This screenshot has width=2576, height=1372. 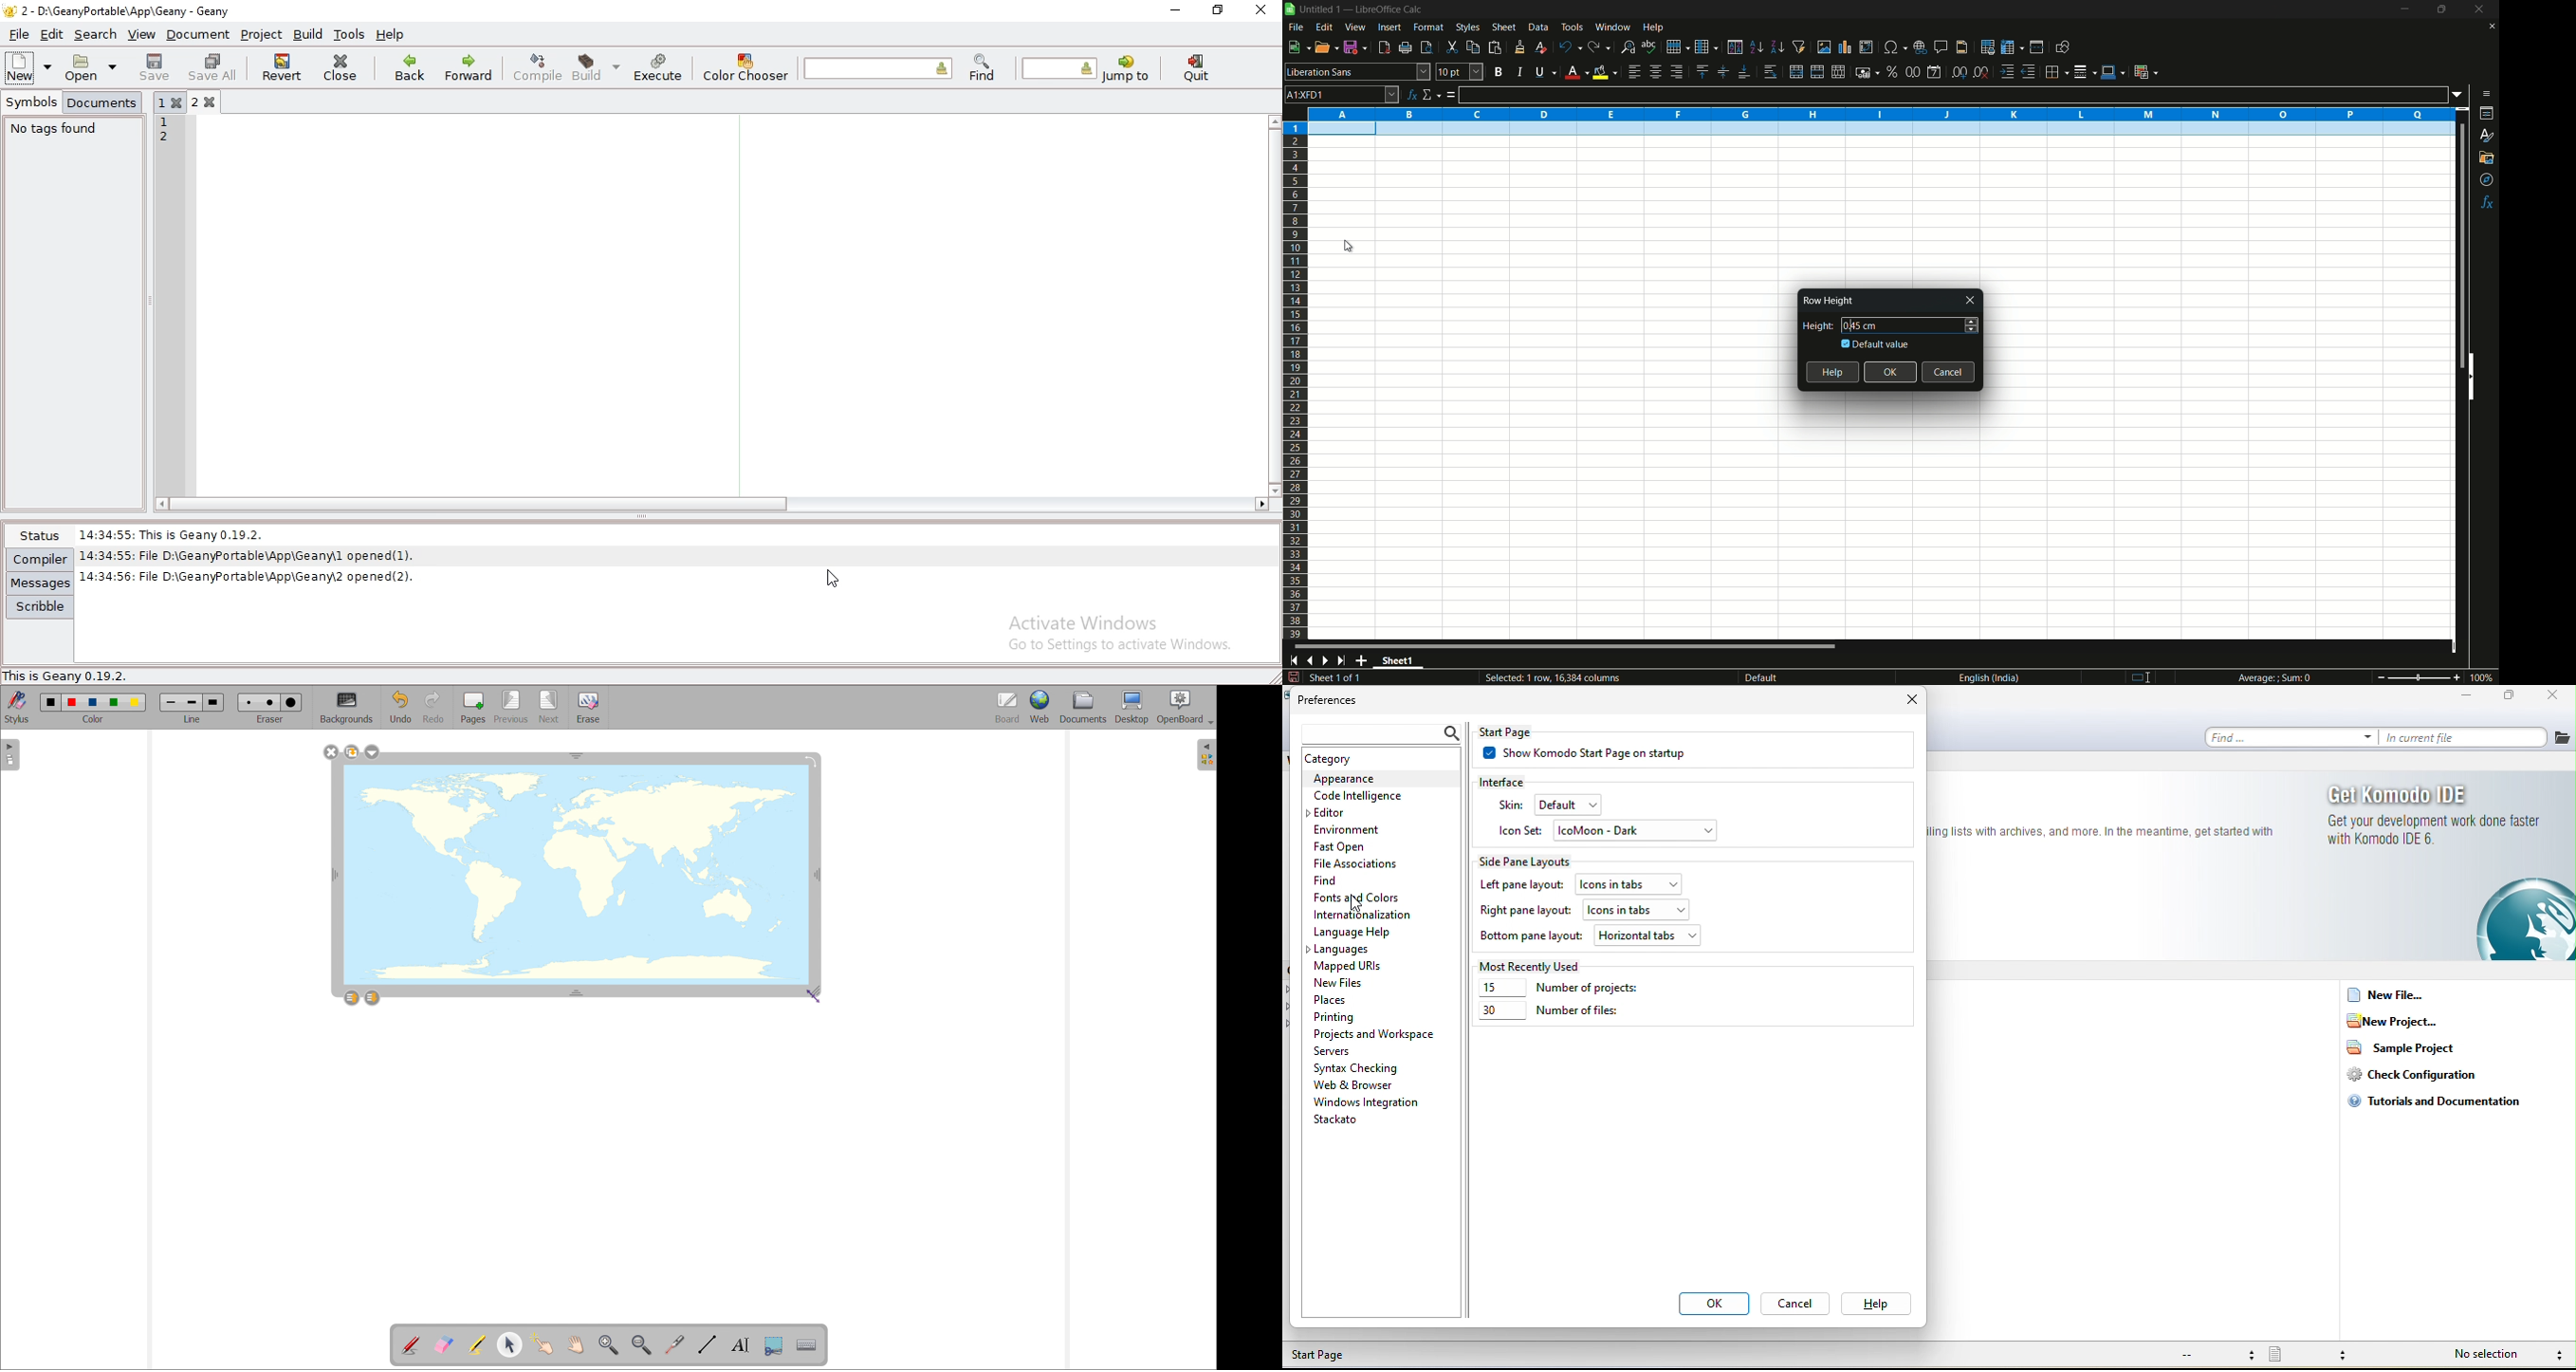 What do you see at coordinates (1328, 660) in the screenshot?
I see `next sheet` at bounding box center [1328, 660].